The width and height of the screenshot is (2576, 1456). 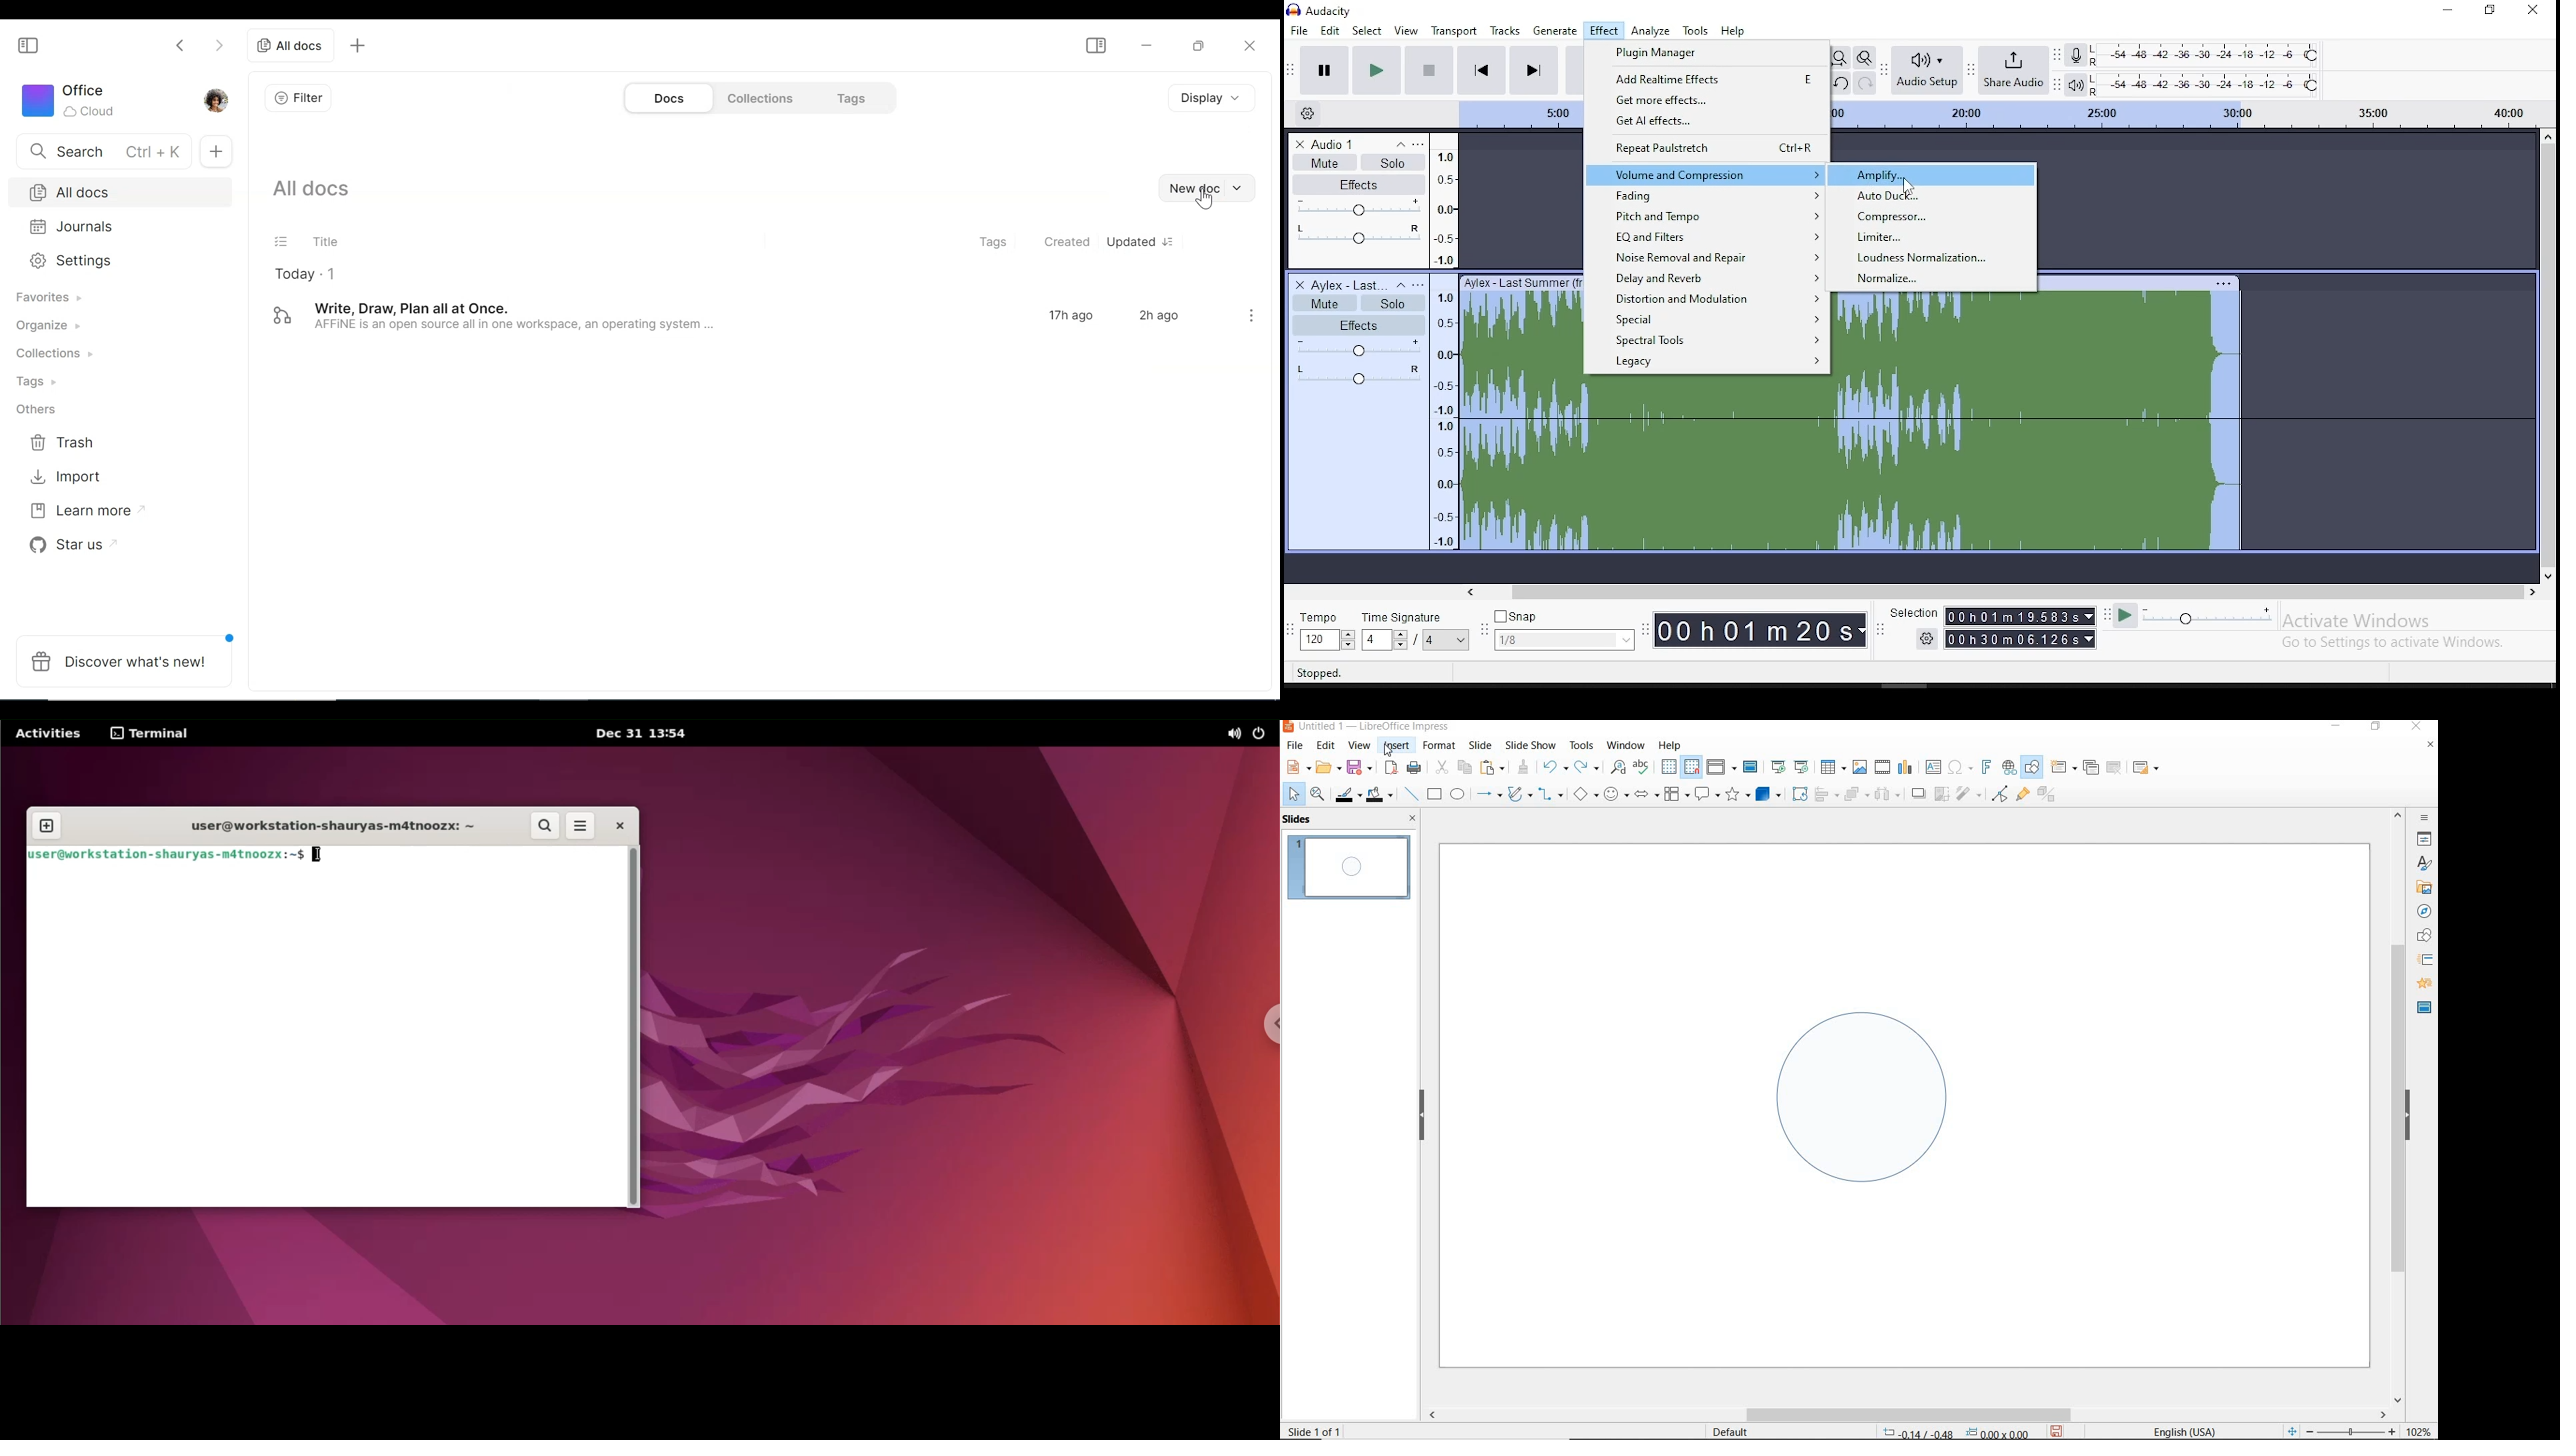 What do you see at coordinates (1349, 284) in the screenshot?
I see `audio track name` at bounding box center [1349, 284].